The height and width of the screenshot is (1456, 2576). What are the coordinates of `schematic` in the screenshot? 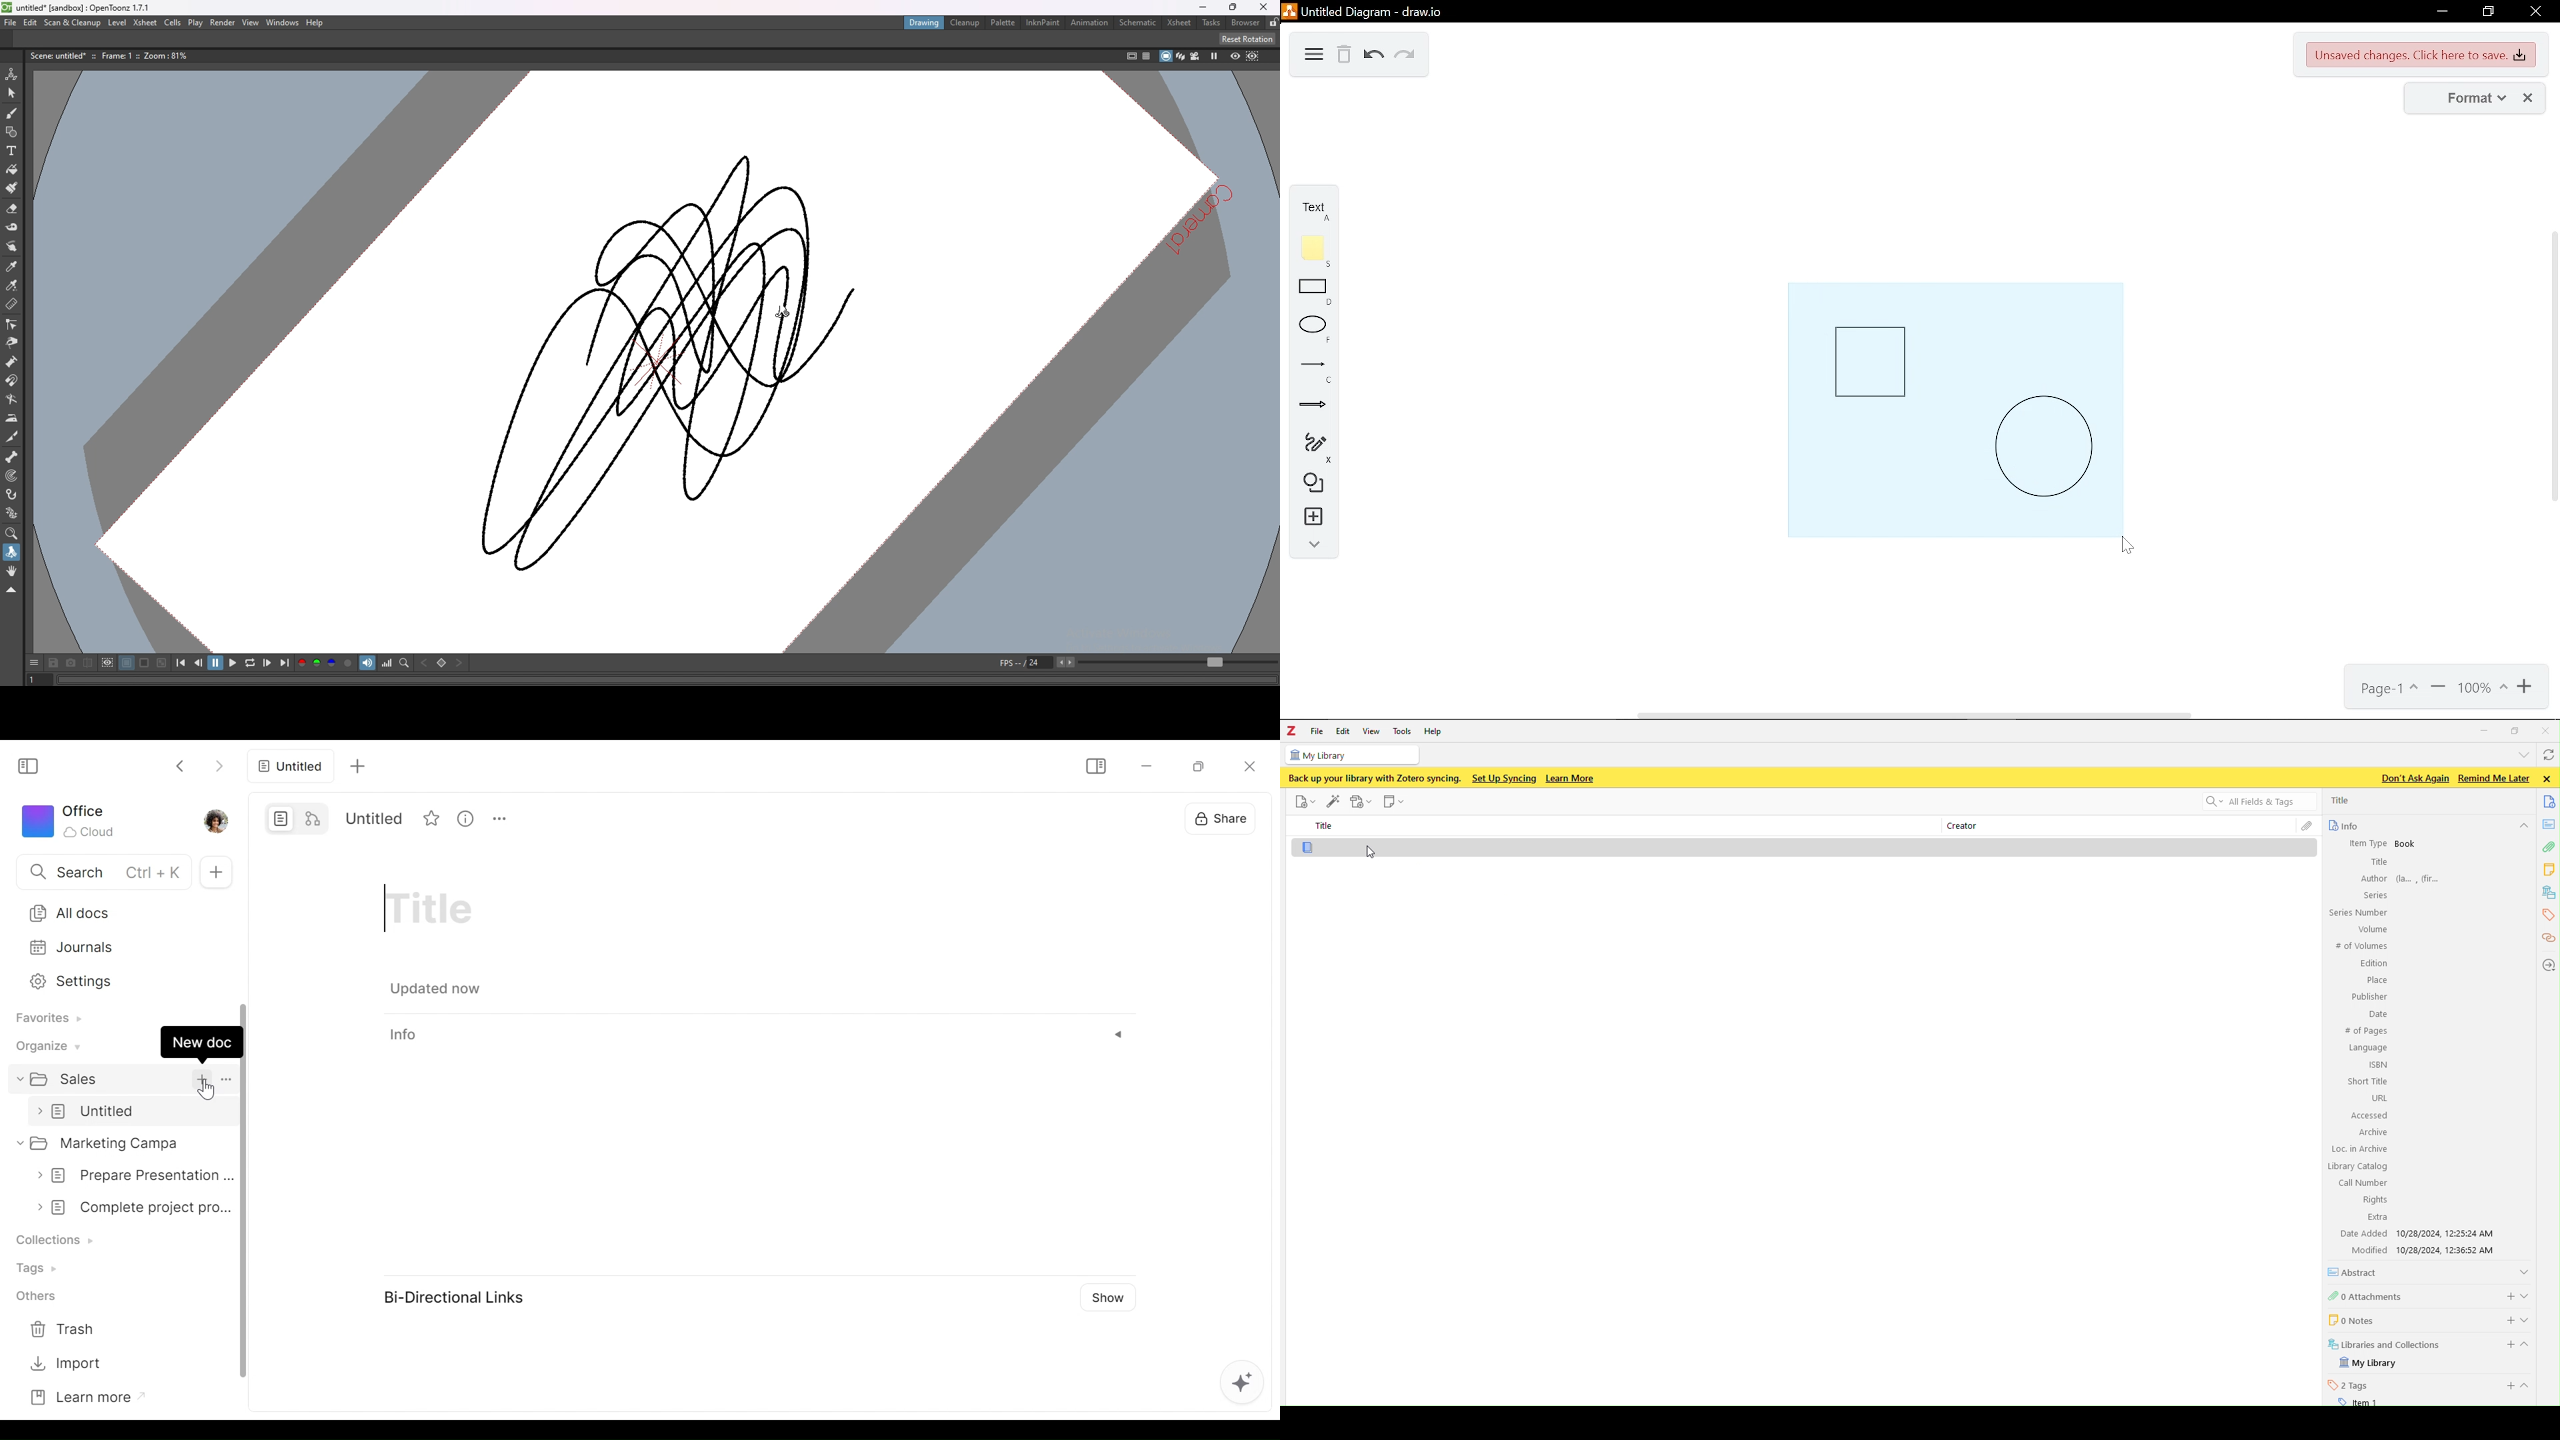 It's located at (1139, 22).